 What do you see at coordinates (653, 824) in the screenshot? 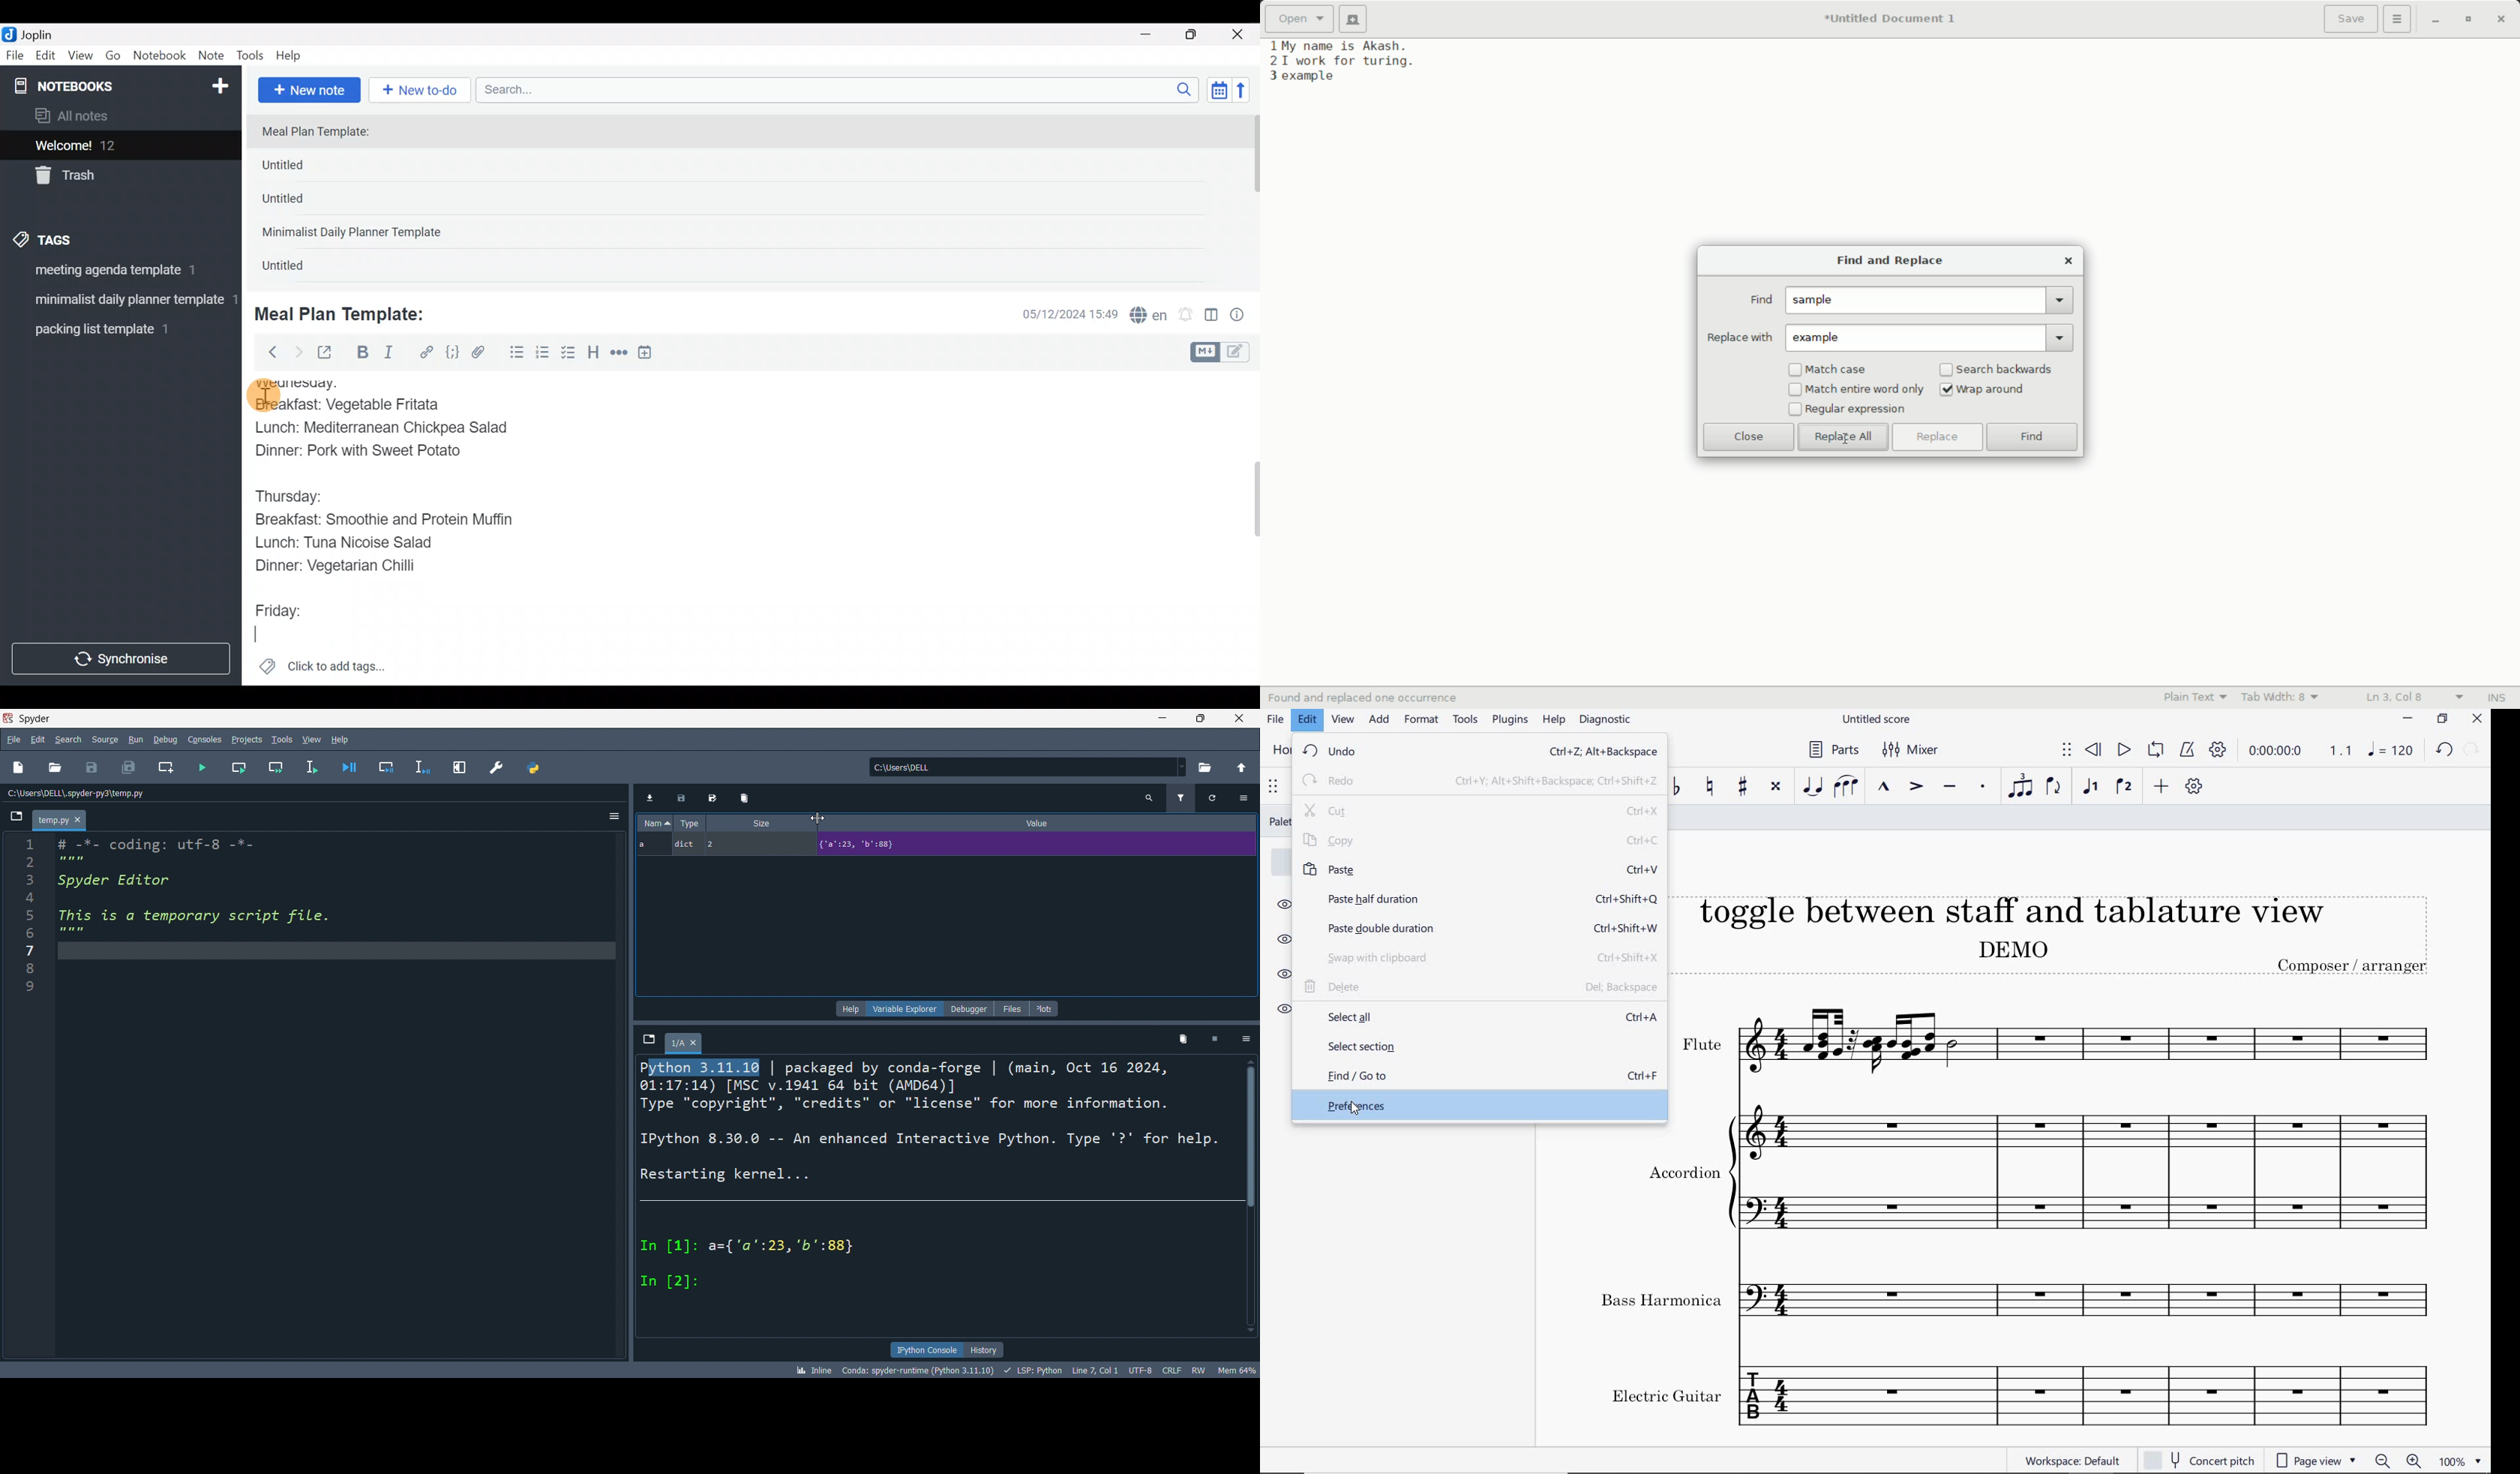
I see `name ` at bounding box center [653, 824].